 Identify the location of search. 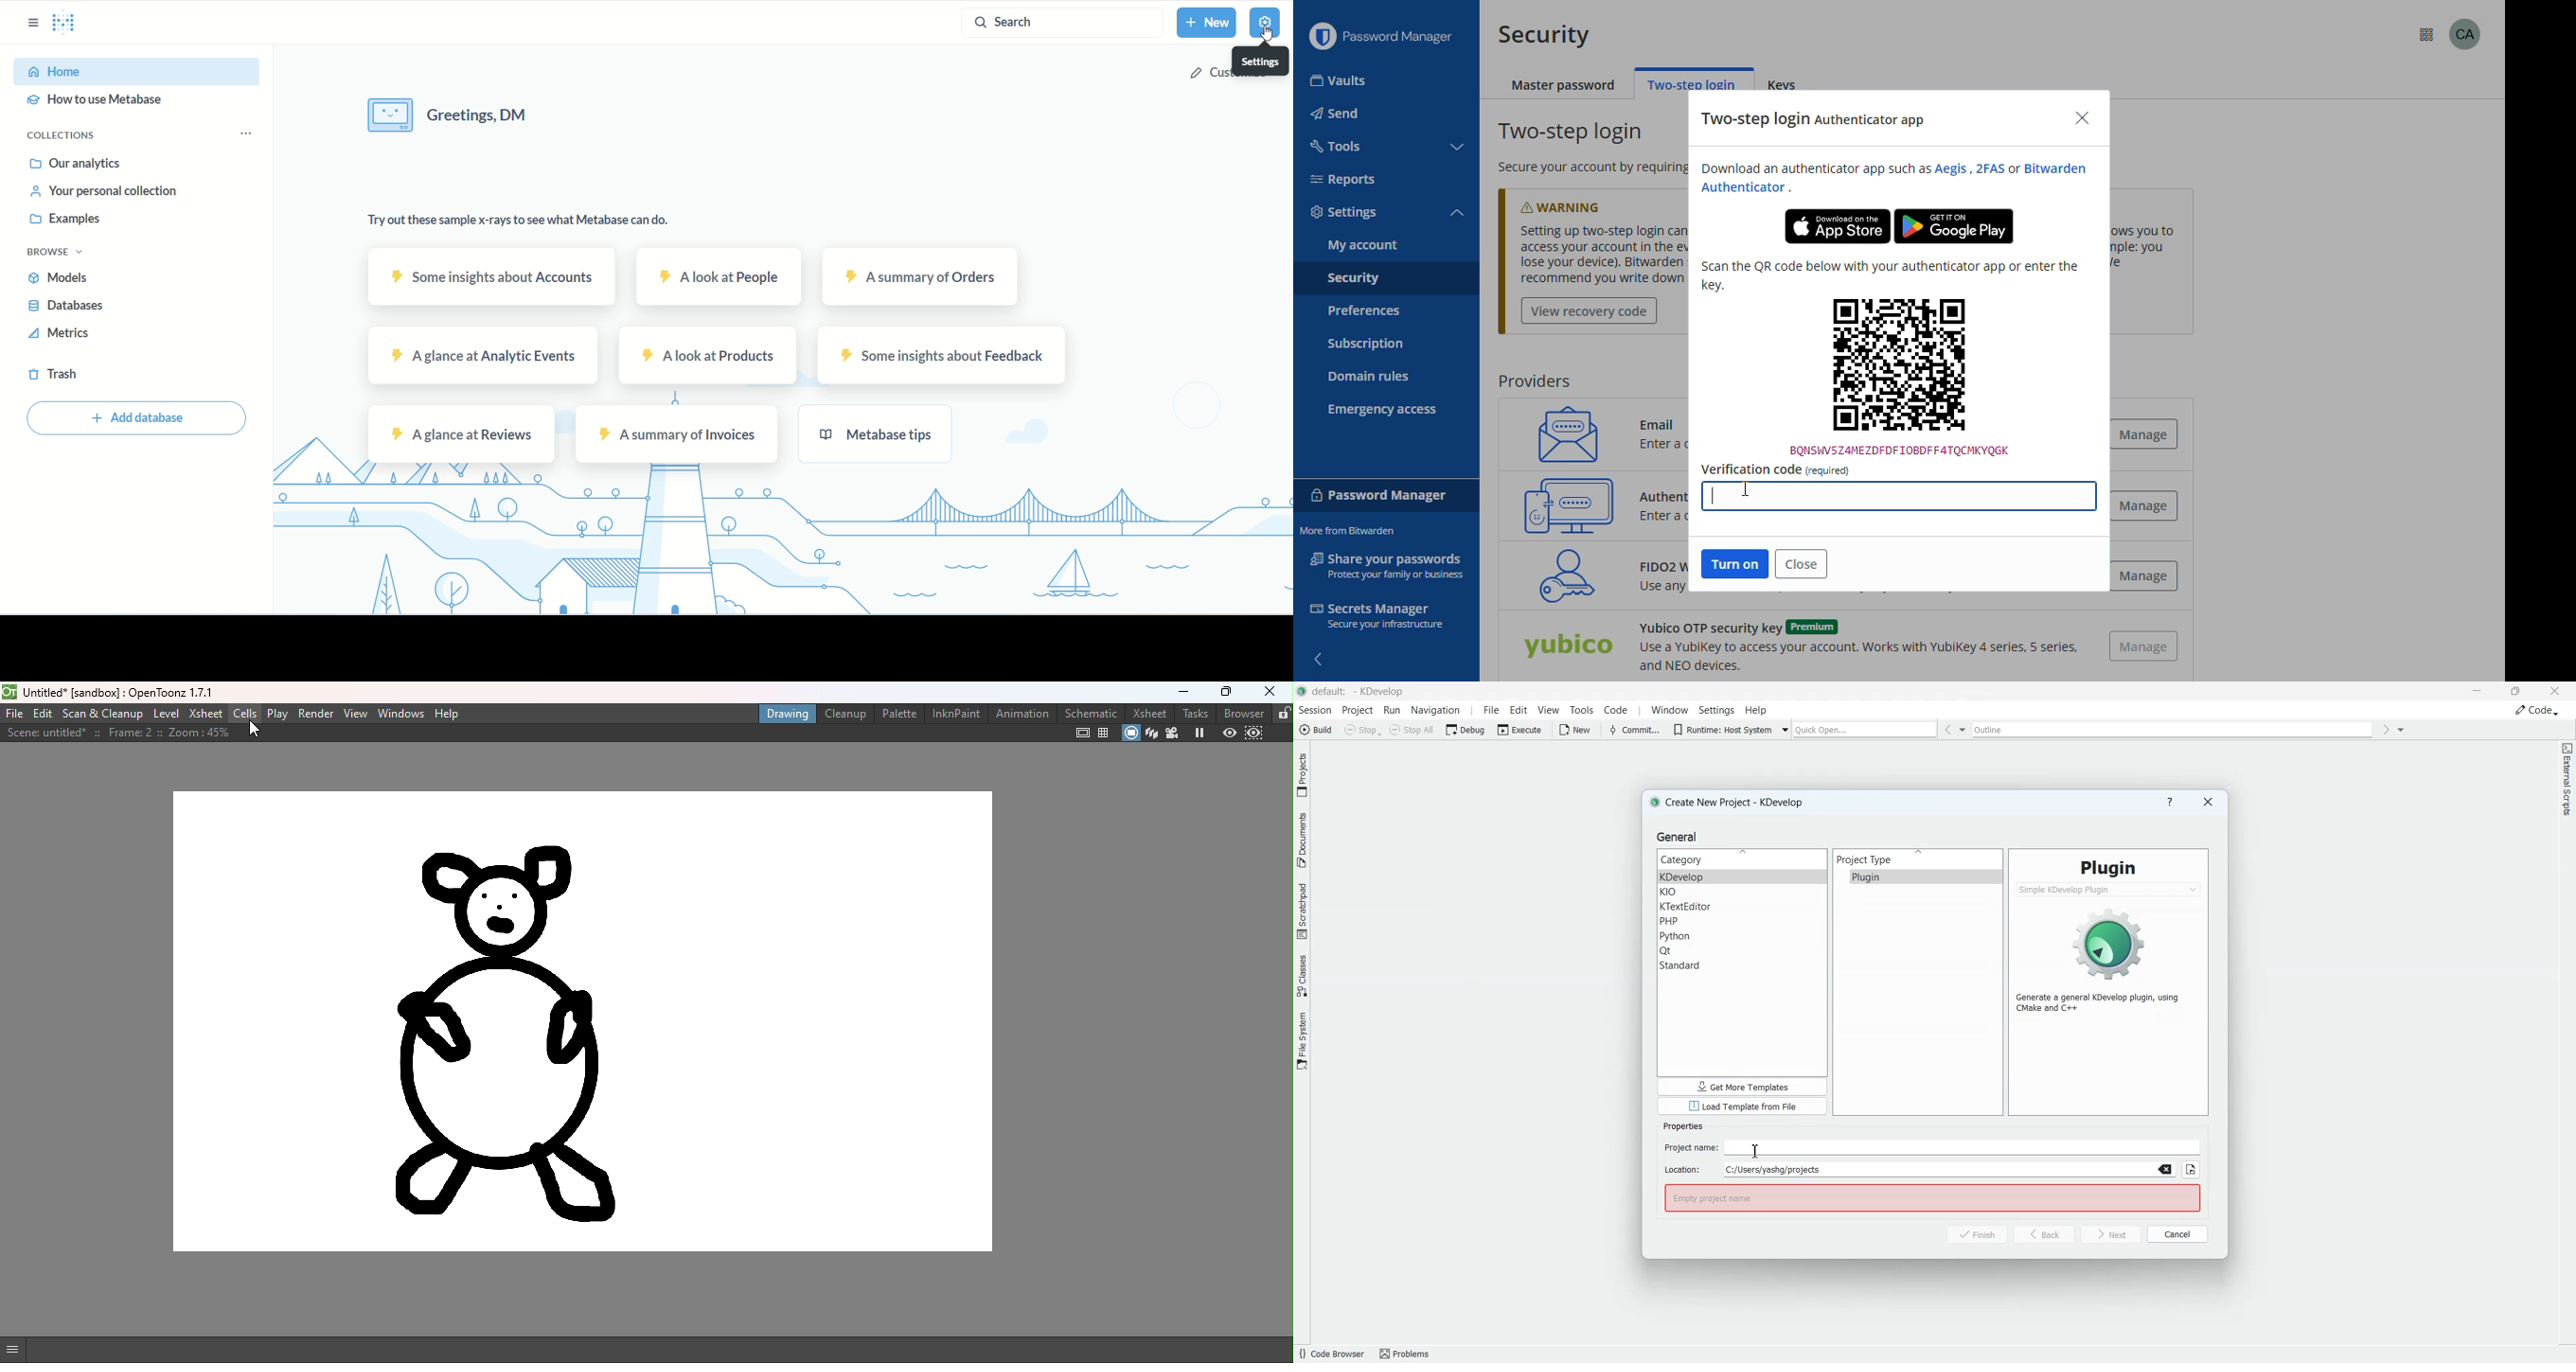
(1059, 21).